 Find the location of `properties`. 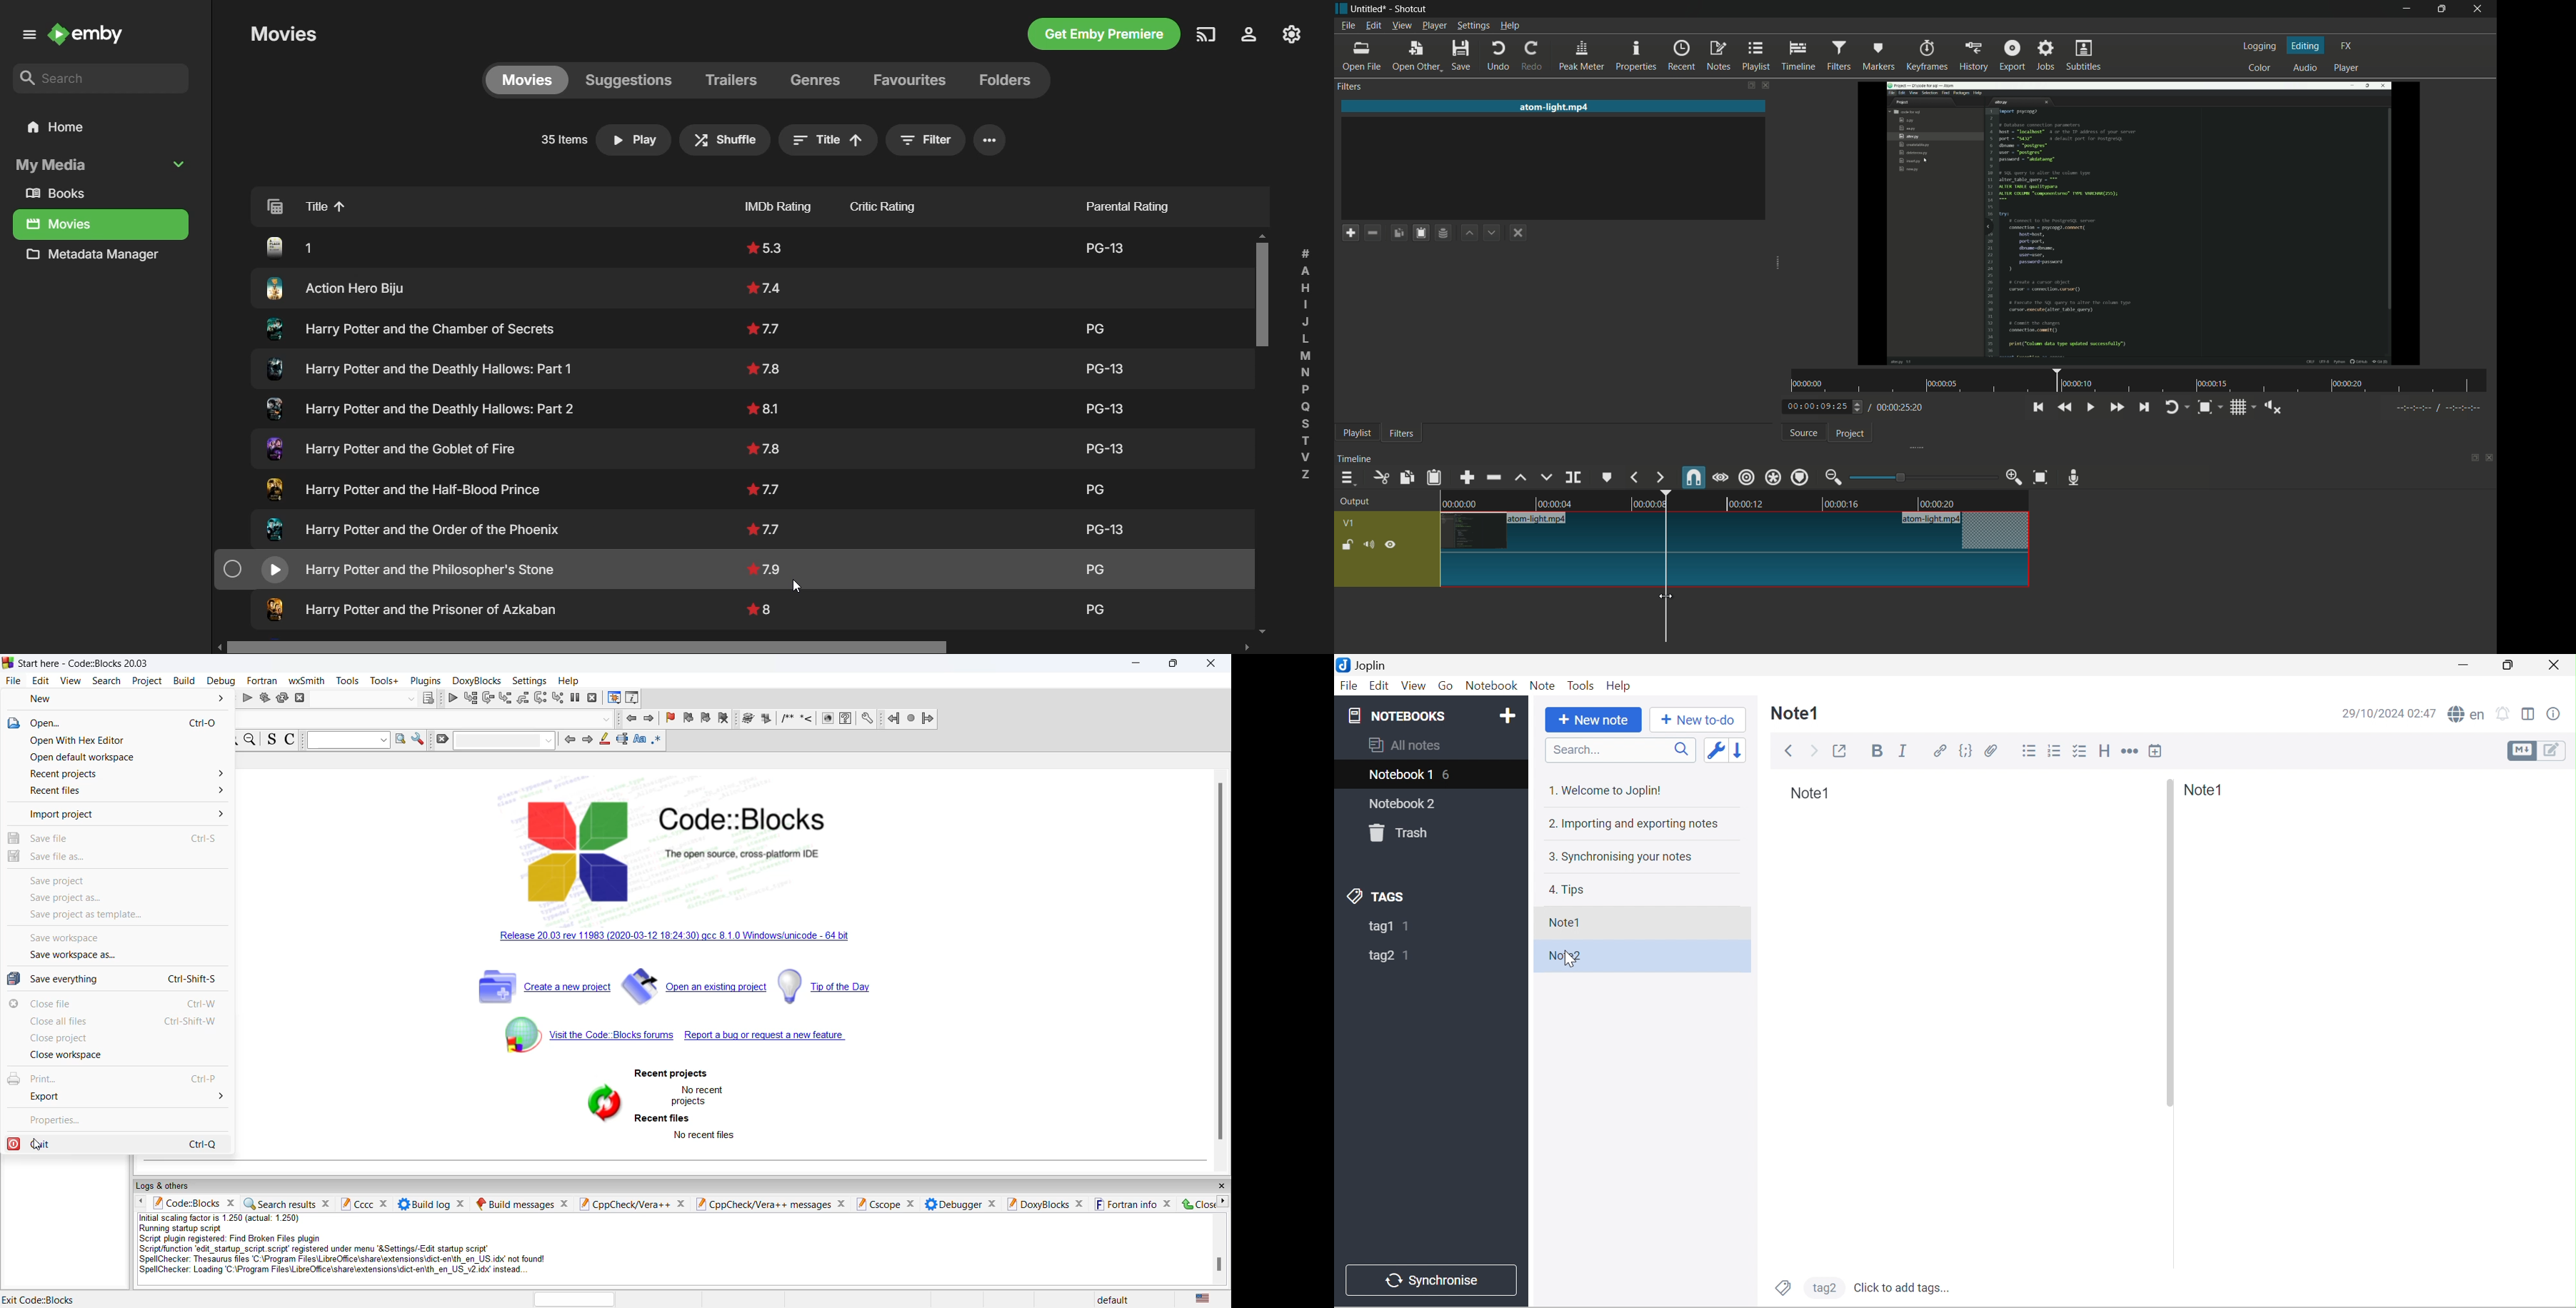

properties is located at coordinates (1638, 56).